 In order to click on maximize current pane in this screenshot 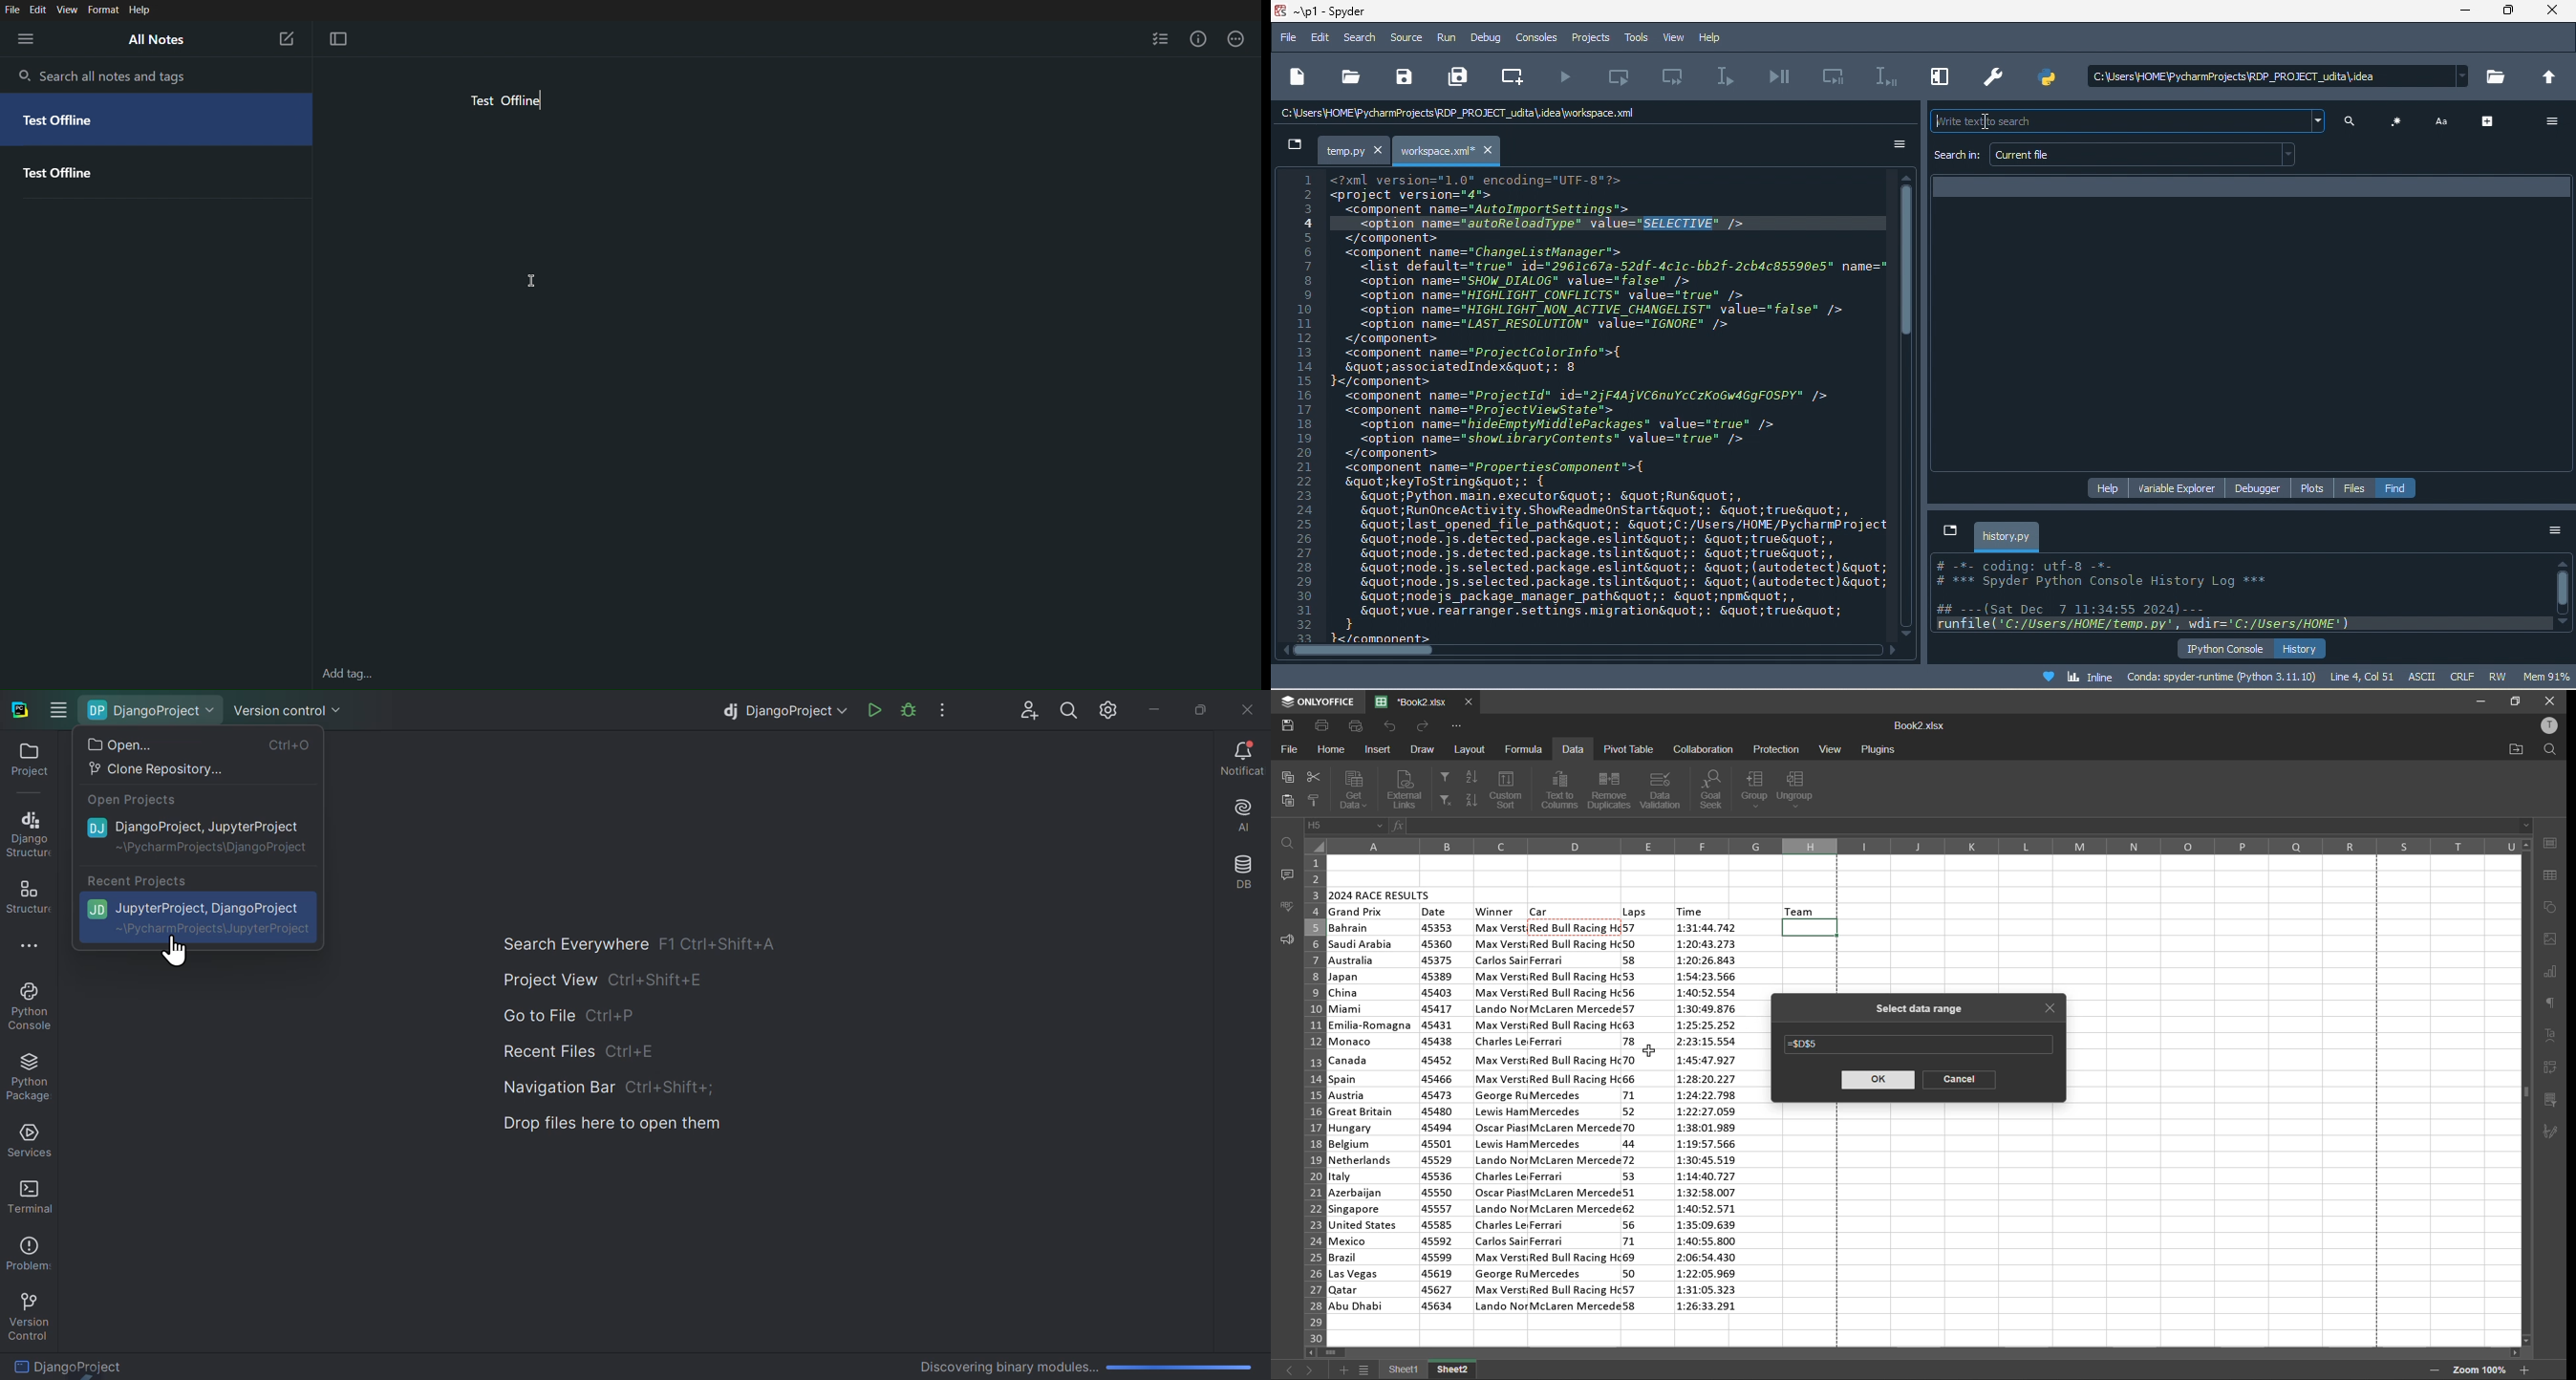, I will do `click(1937, 79)`.